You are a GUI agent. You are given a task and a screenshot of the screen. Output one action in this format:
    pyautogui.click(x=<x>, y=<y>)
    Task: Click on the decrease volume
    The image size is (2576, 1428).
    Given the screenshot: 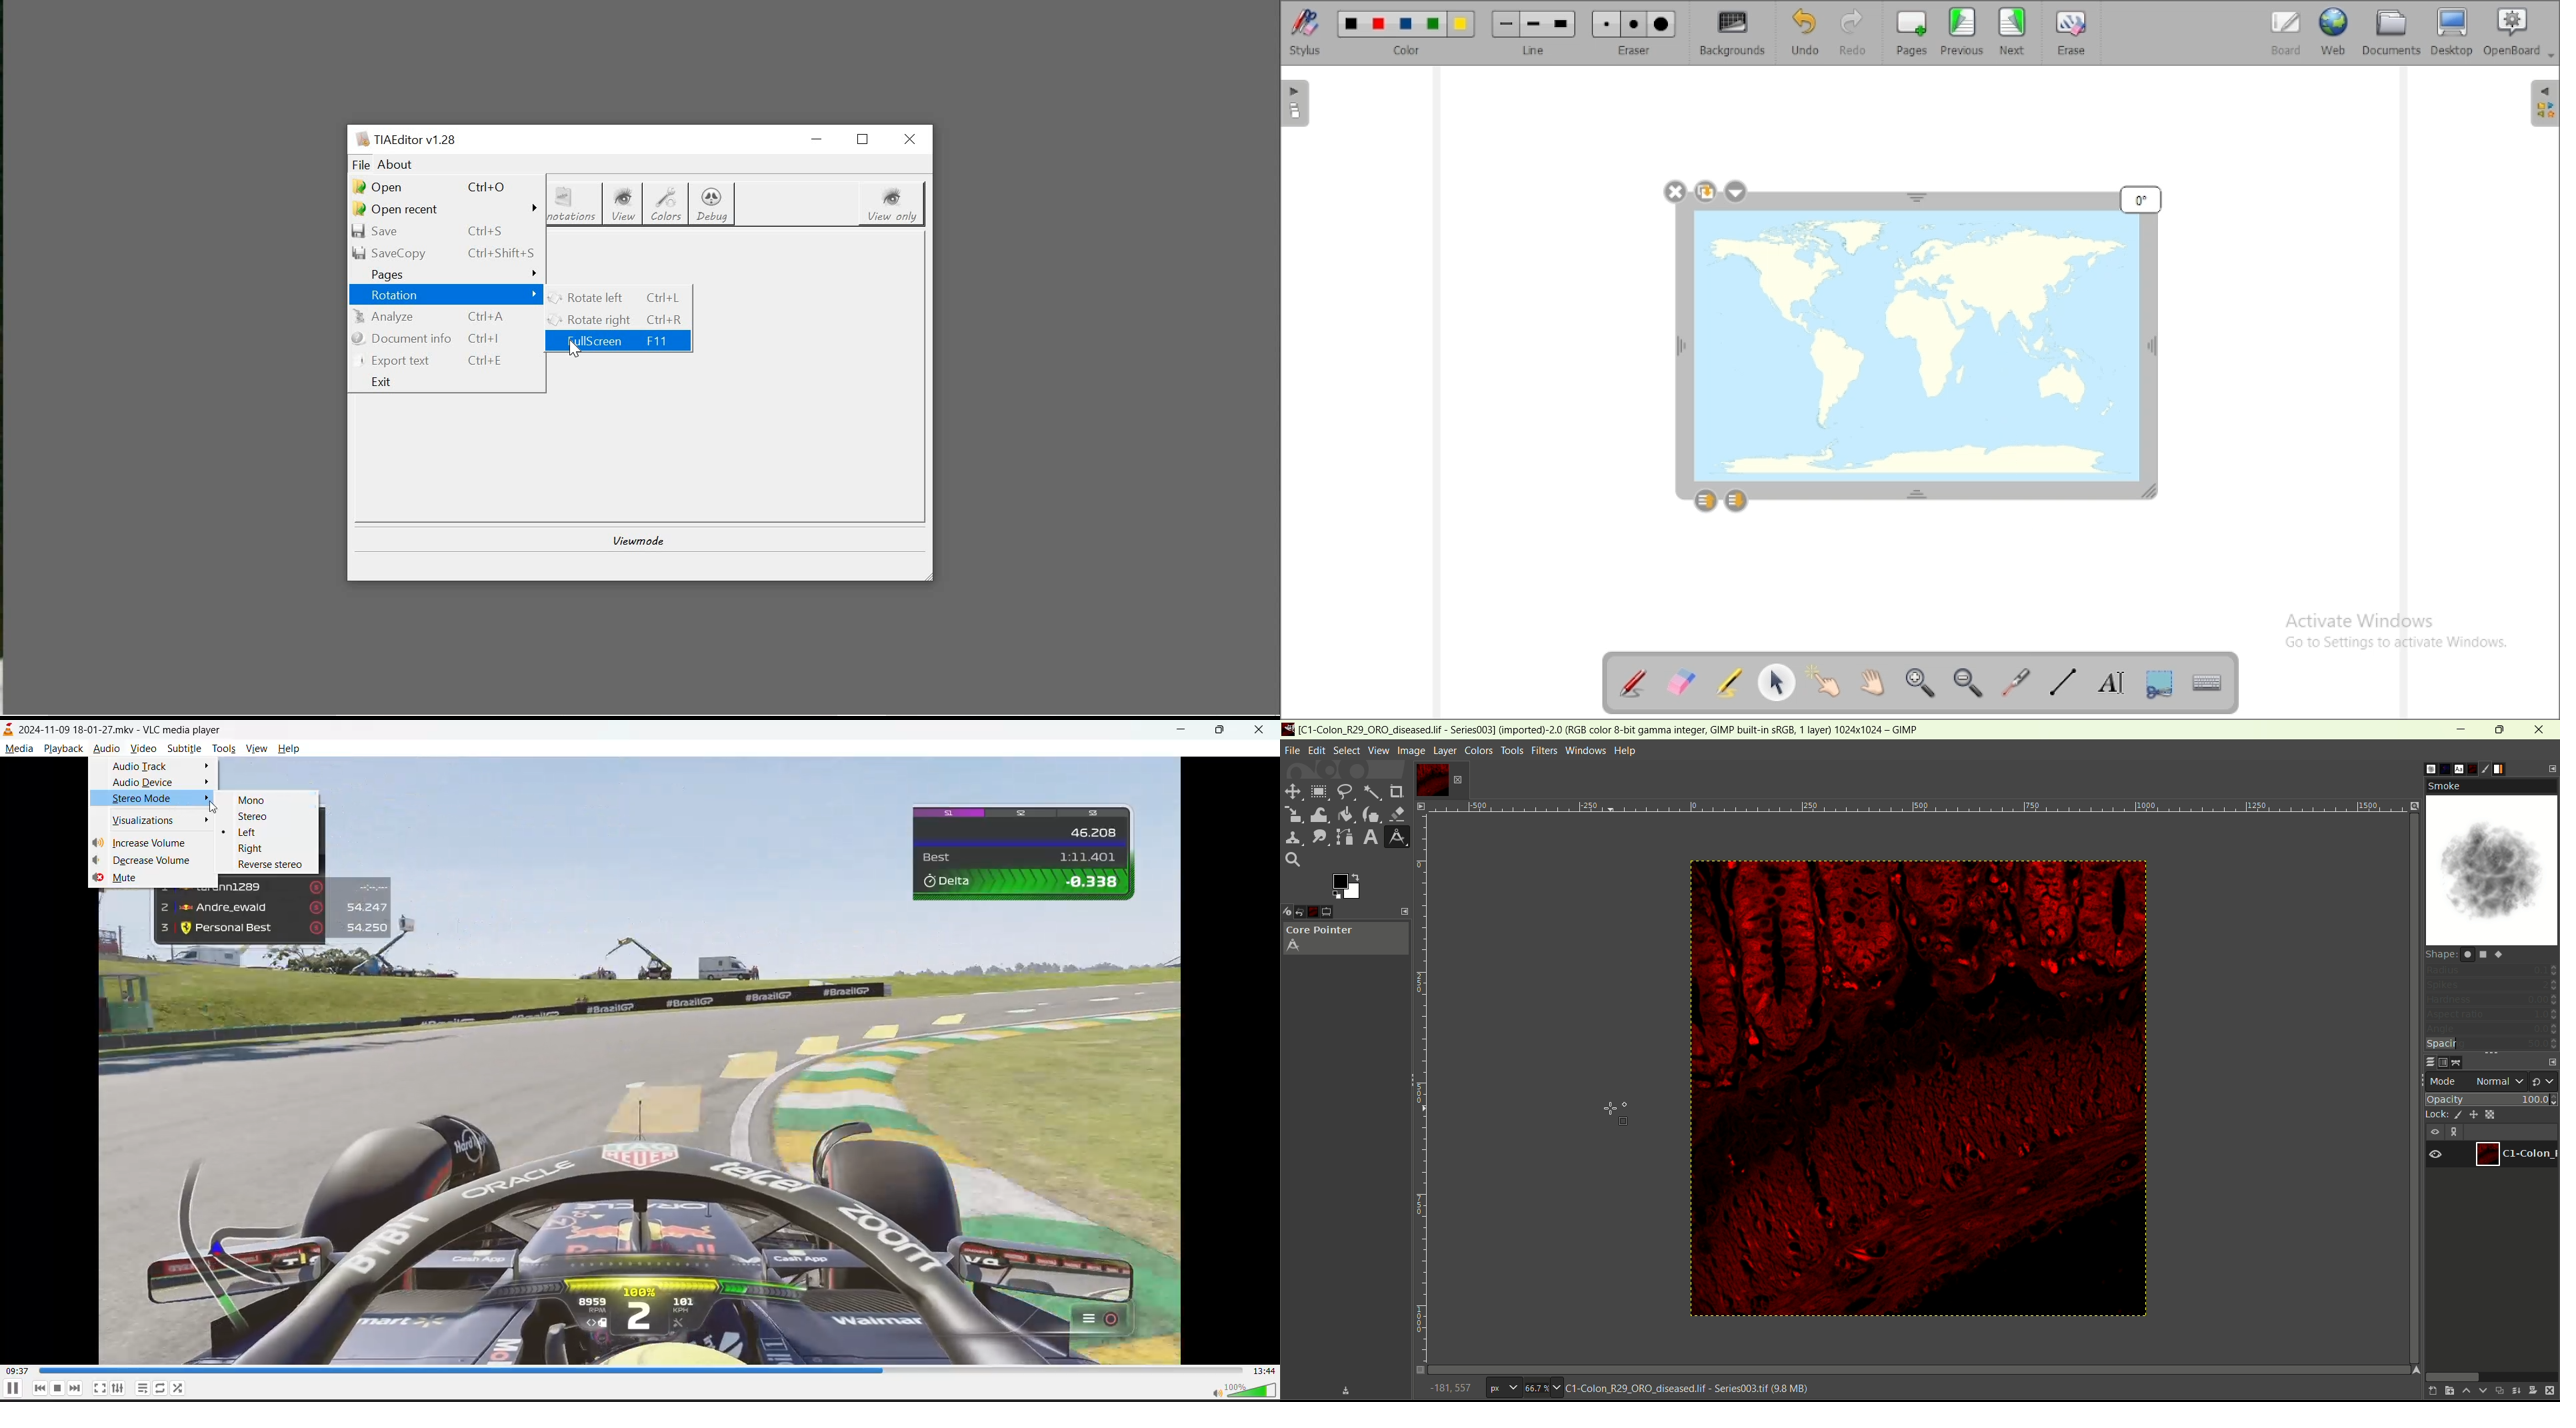 What is the action you would take?
    pyautogui.click(x=156, y=861)
    